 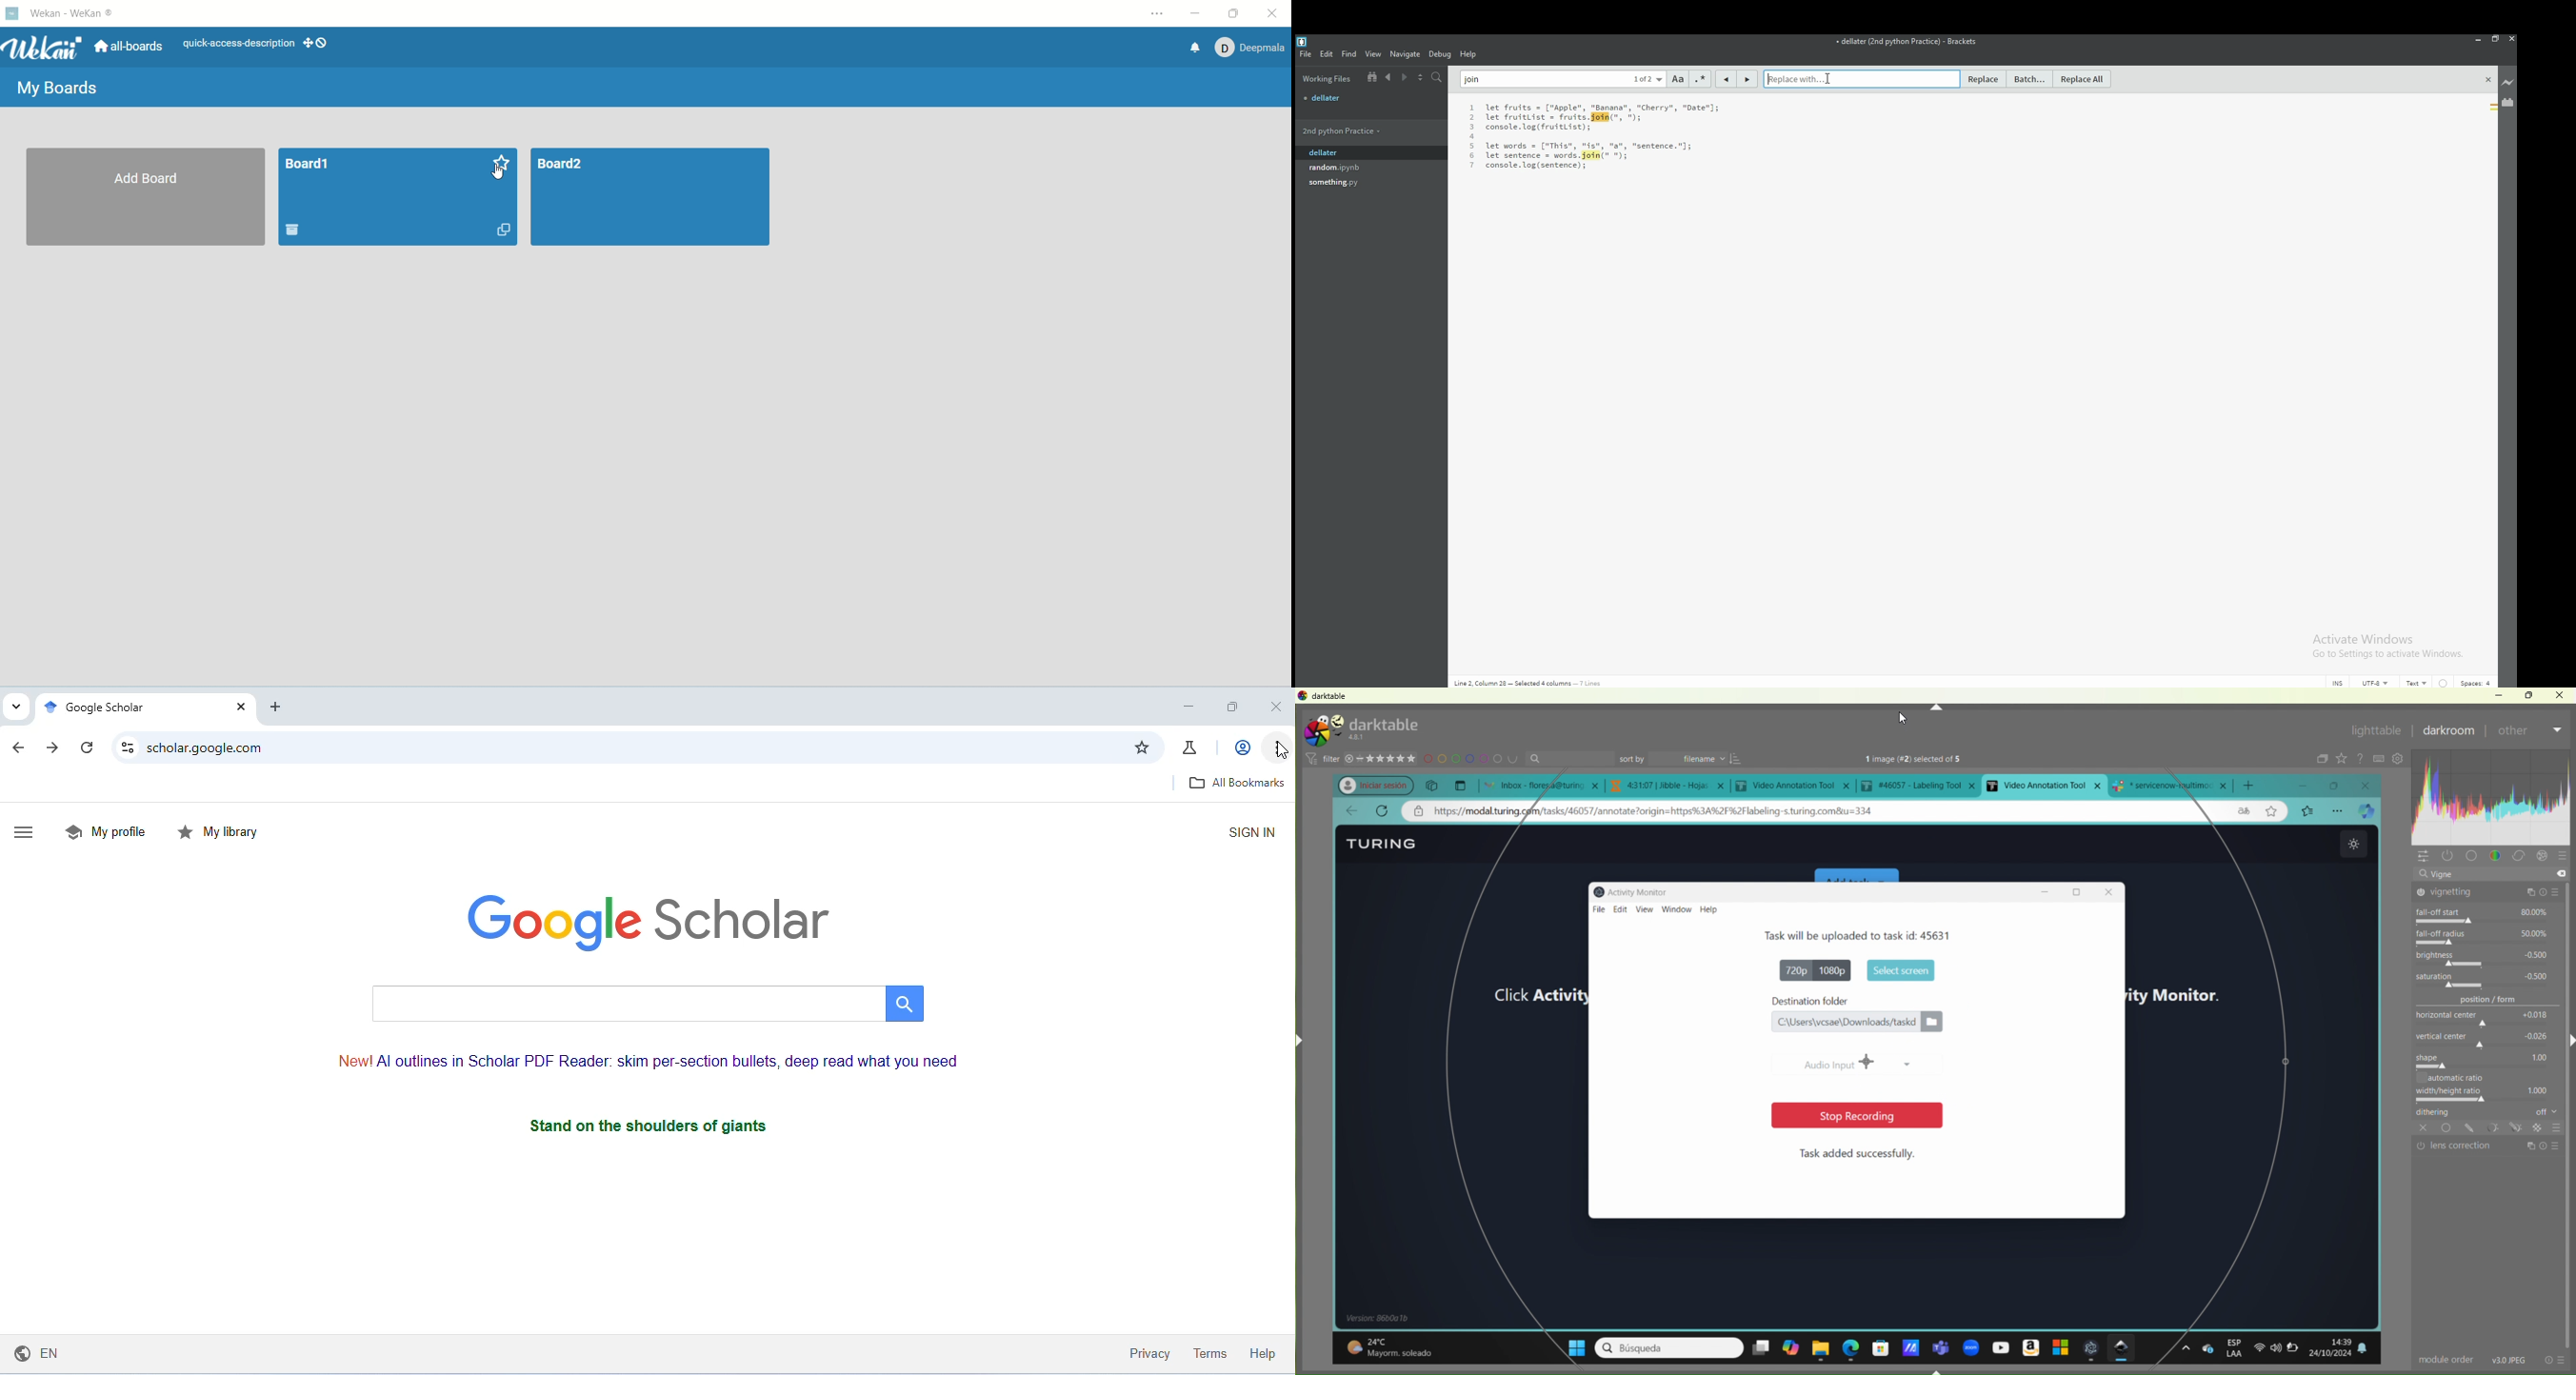 What do you see at coordinates (1397, 1344) in the screenshot?
I see `temperature details` at bounding box center [1397, 1344].